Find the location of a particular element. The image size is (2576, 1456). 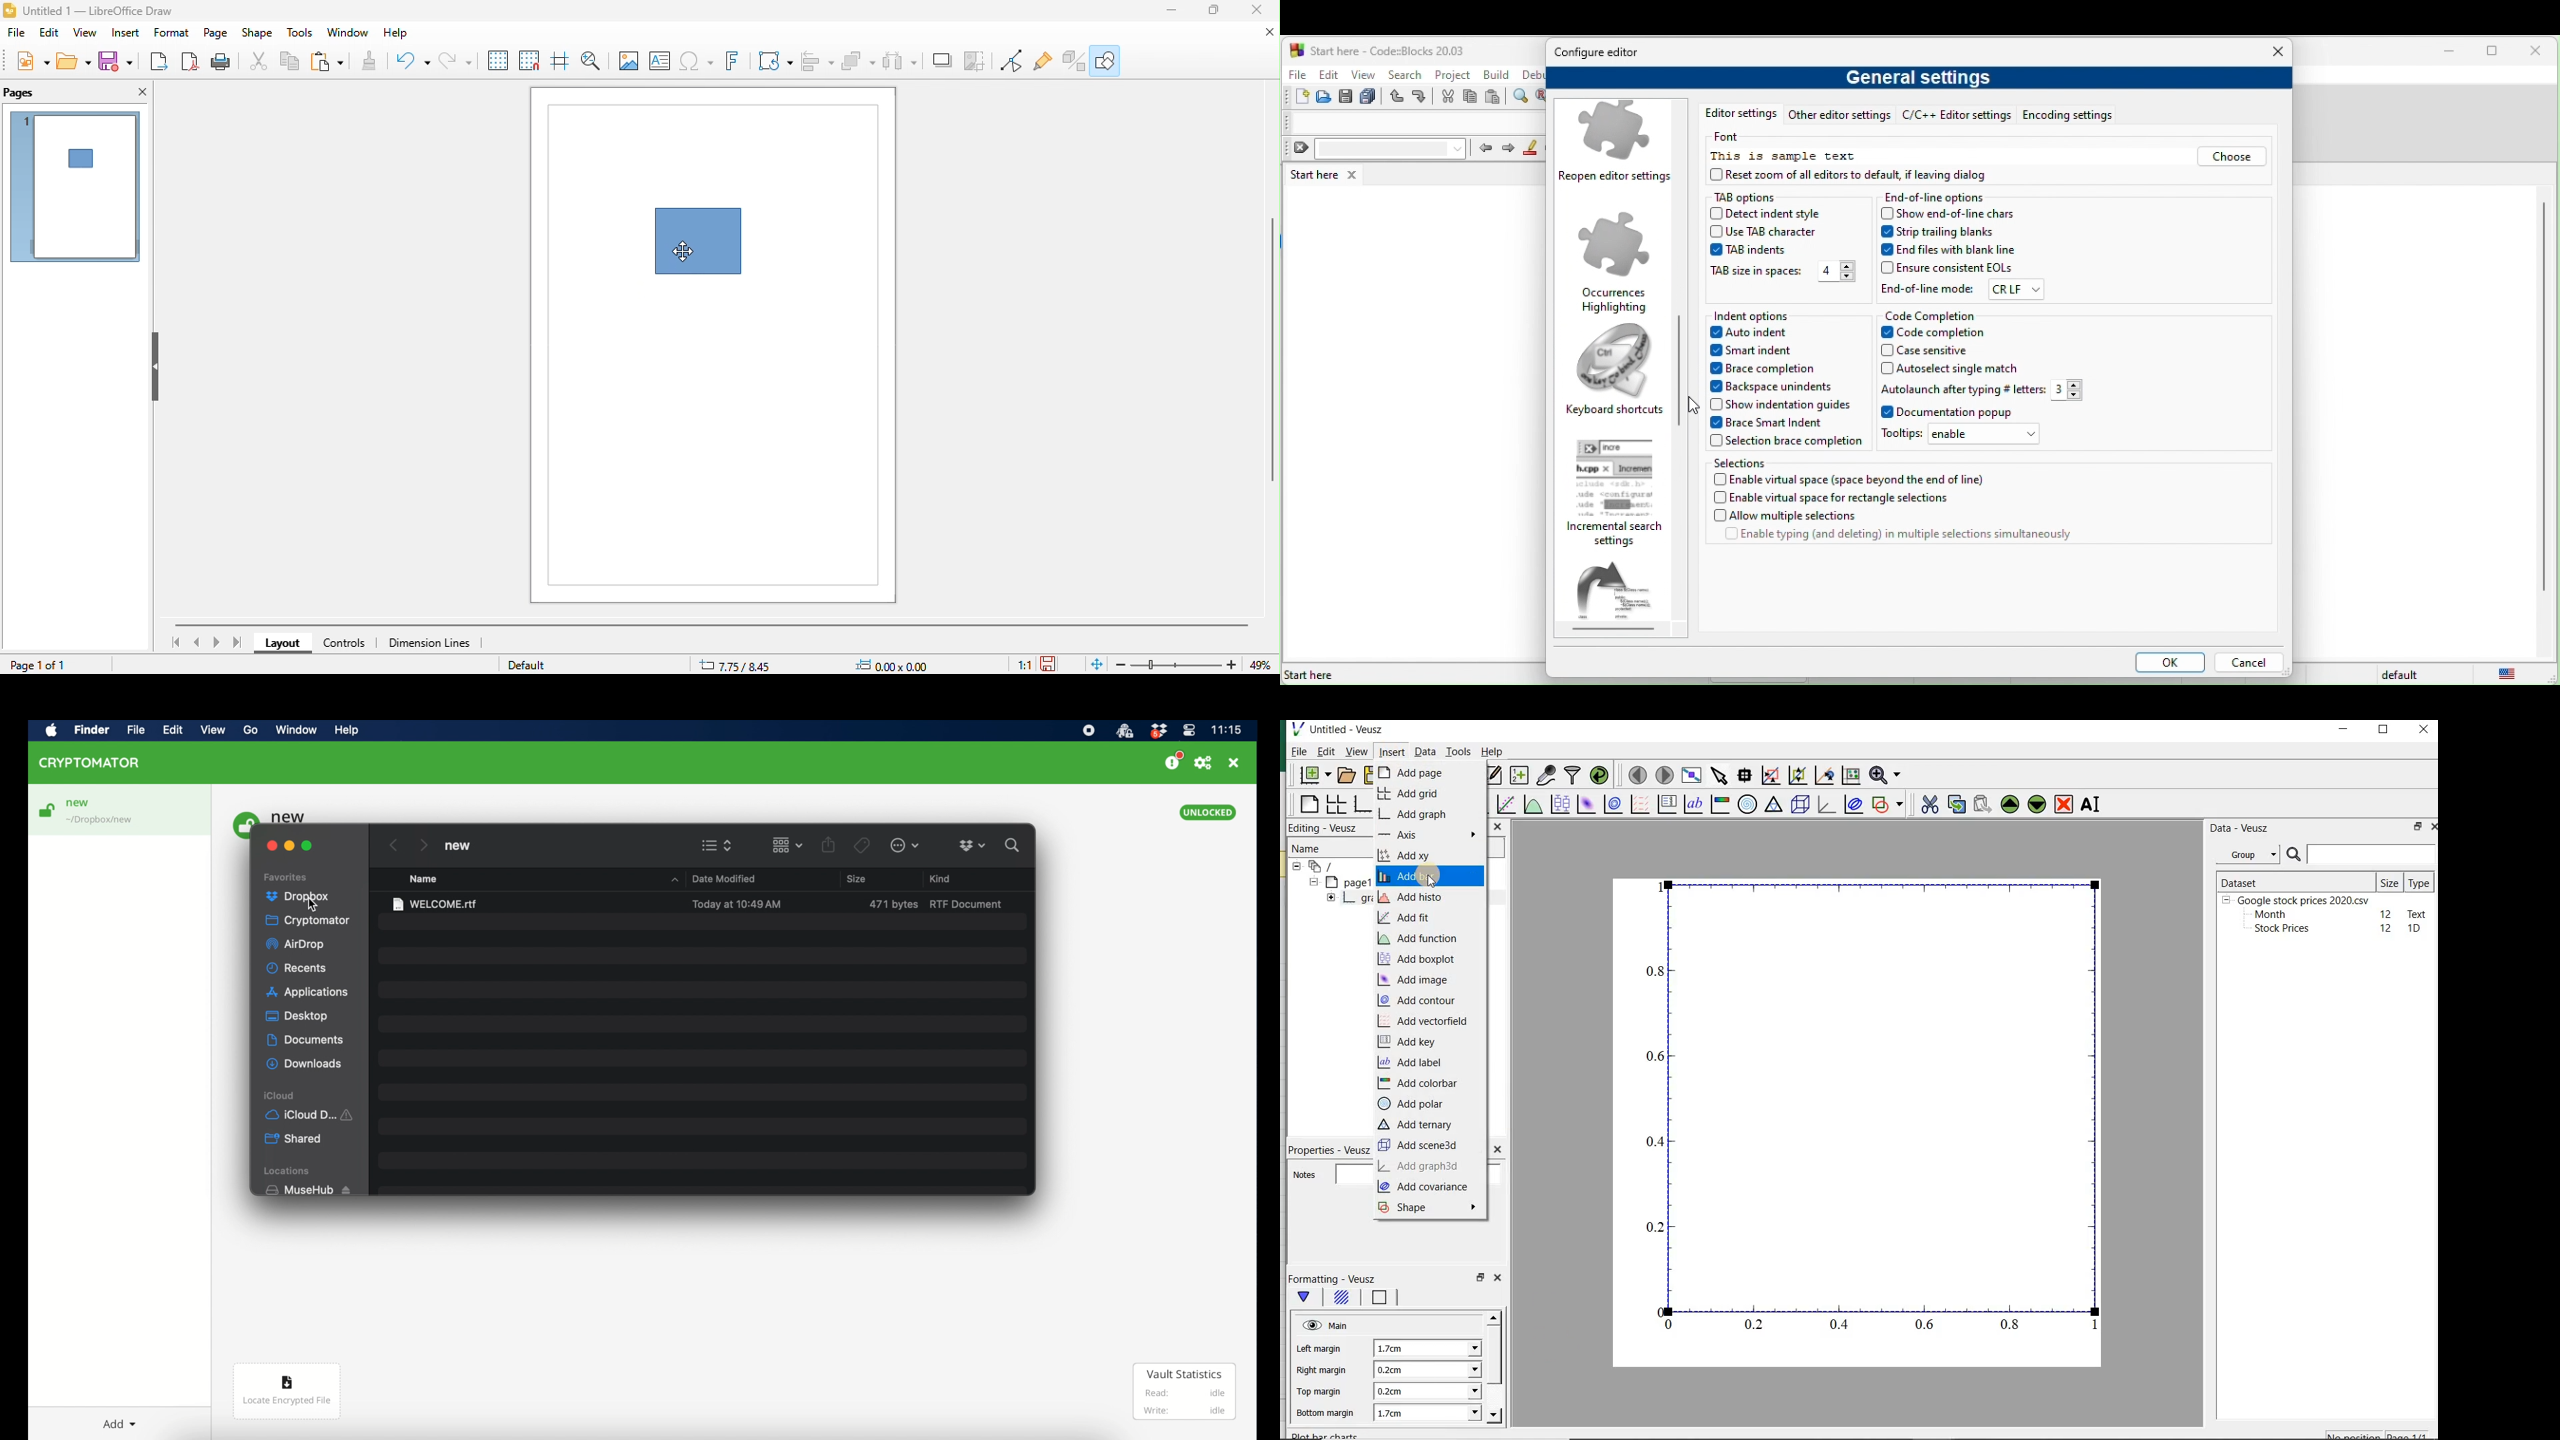

selections is located at coordinates (1776, 462).